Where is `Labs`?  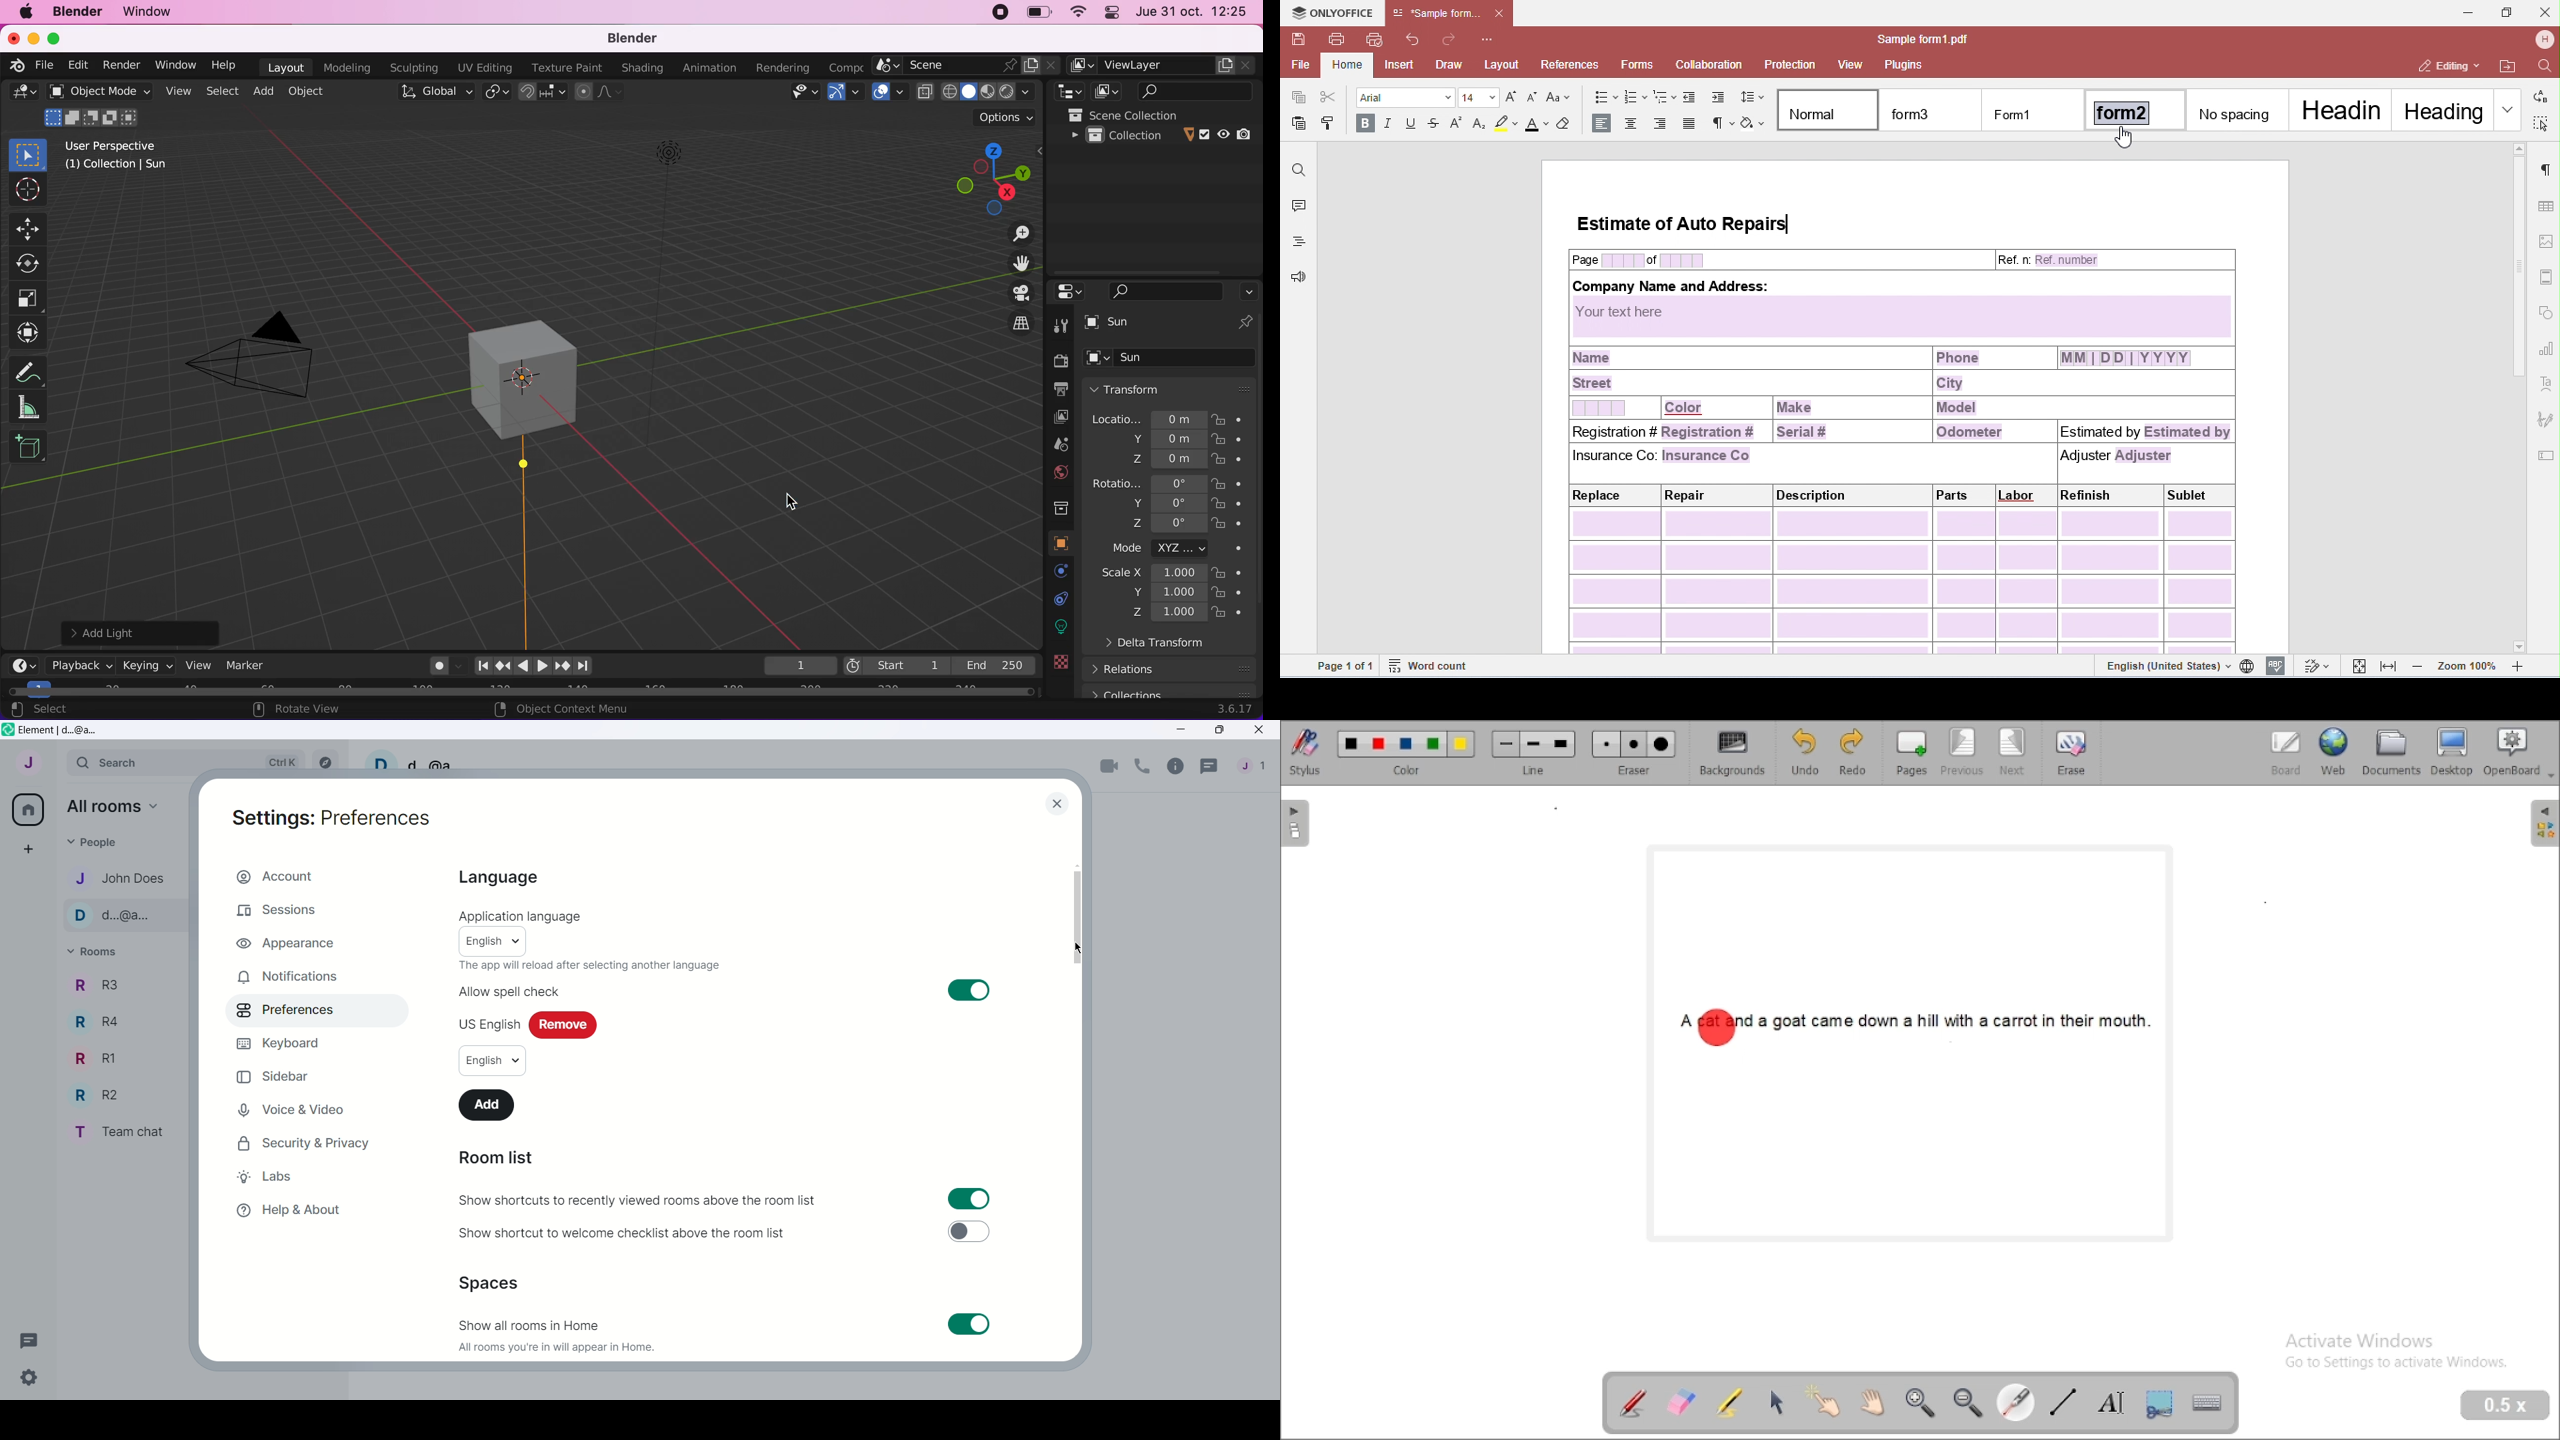
Labs is located at coordinates (305, 1177).